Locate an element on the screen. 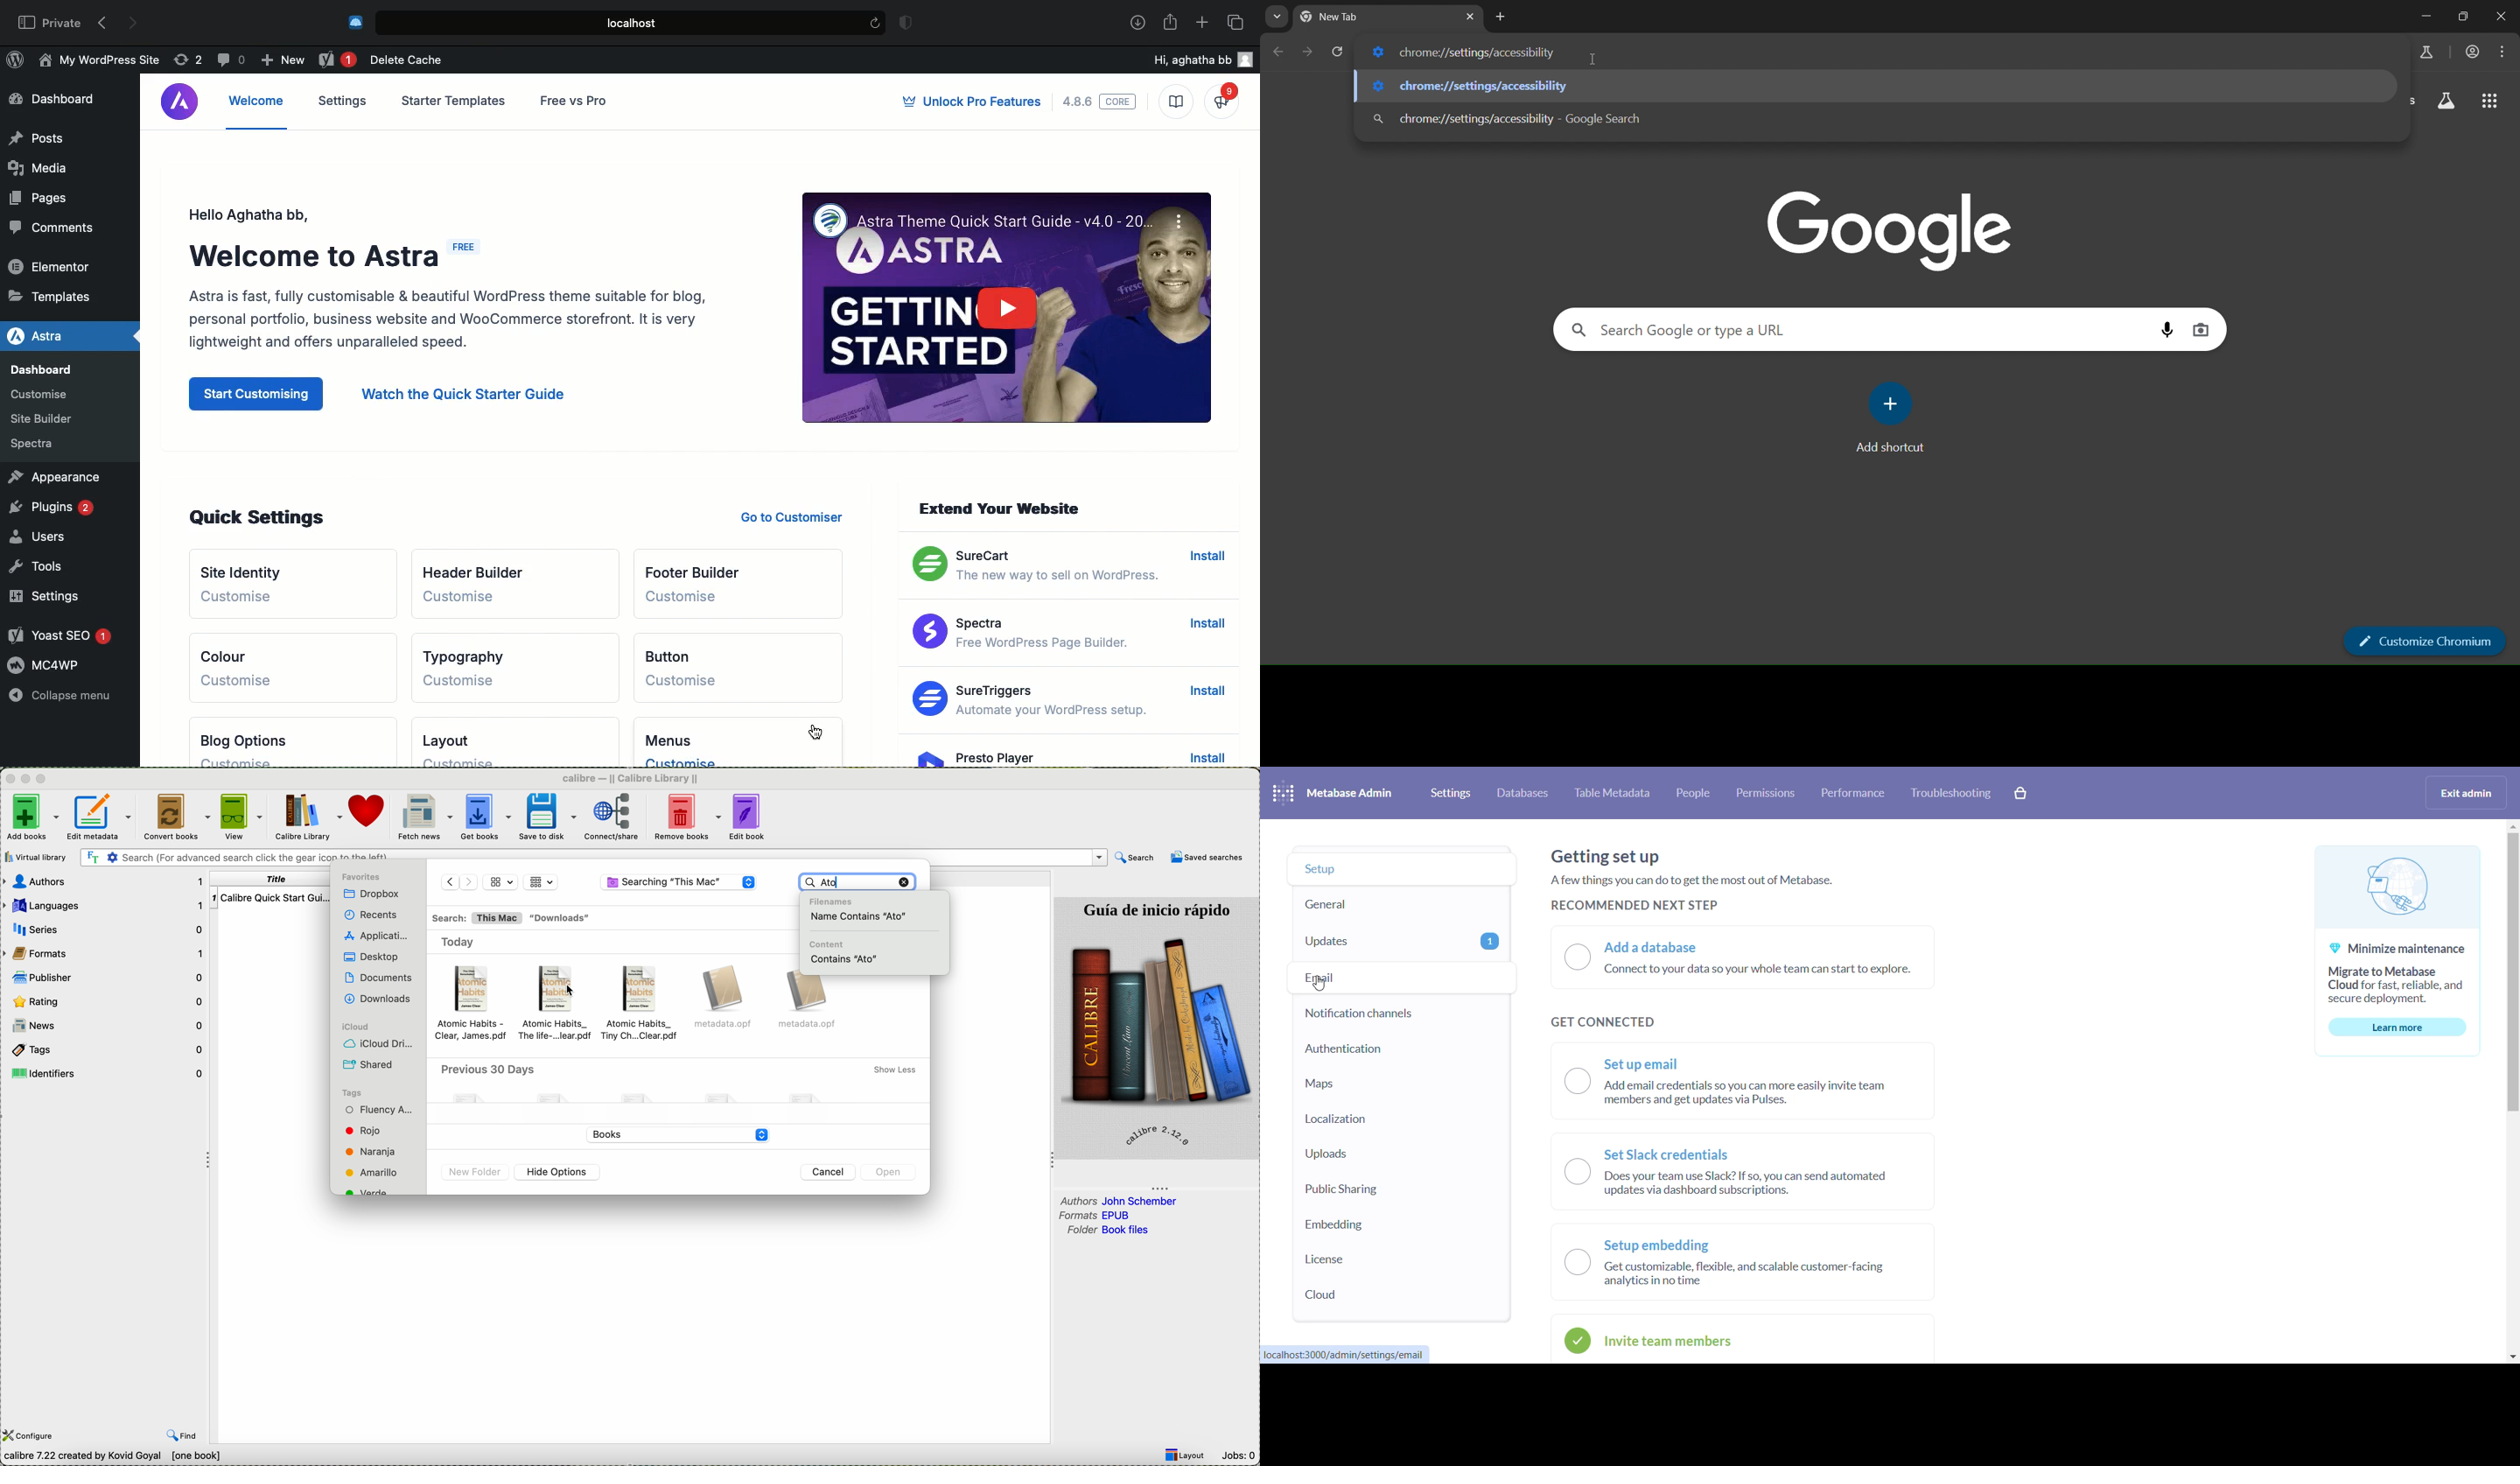 The width and height of the screenshot is (2520, 1484). maximize program is located at coordinates (43, 779).